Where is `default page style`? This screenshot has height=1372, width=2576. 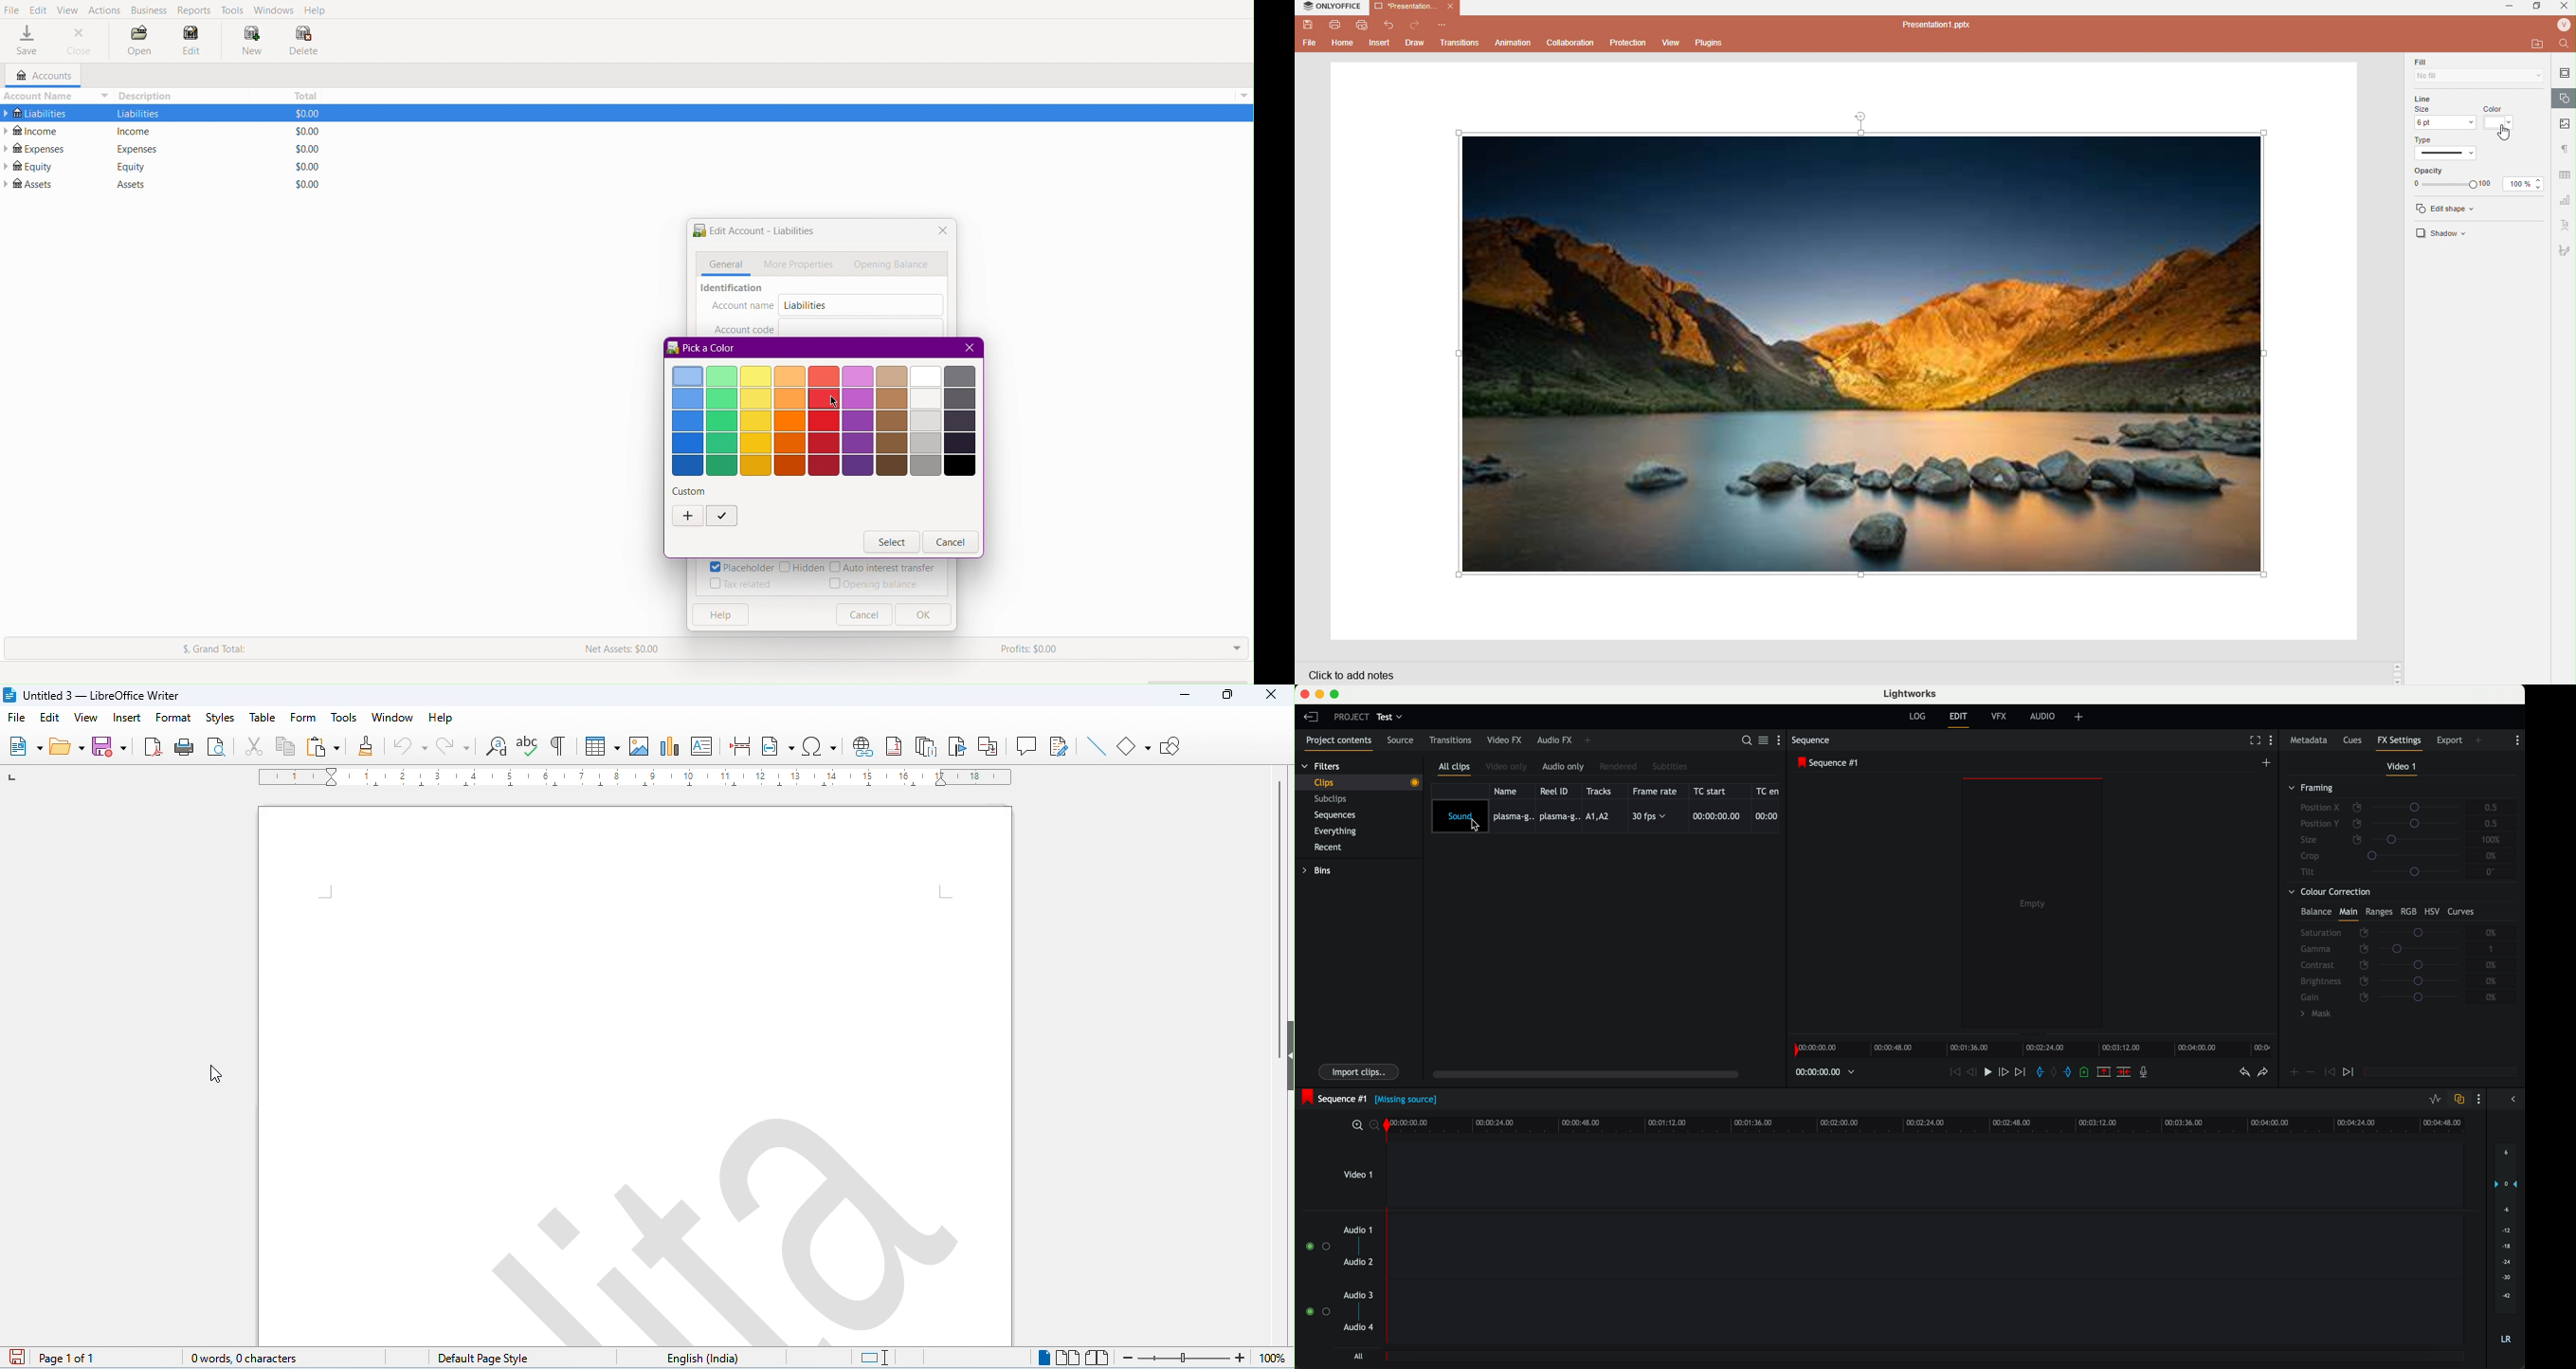 default page style is located at coordinates (473, 1356).